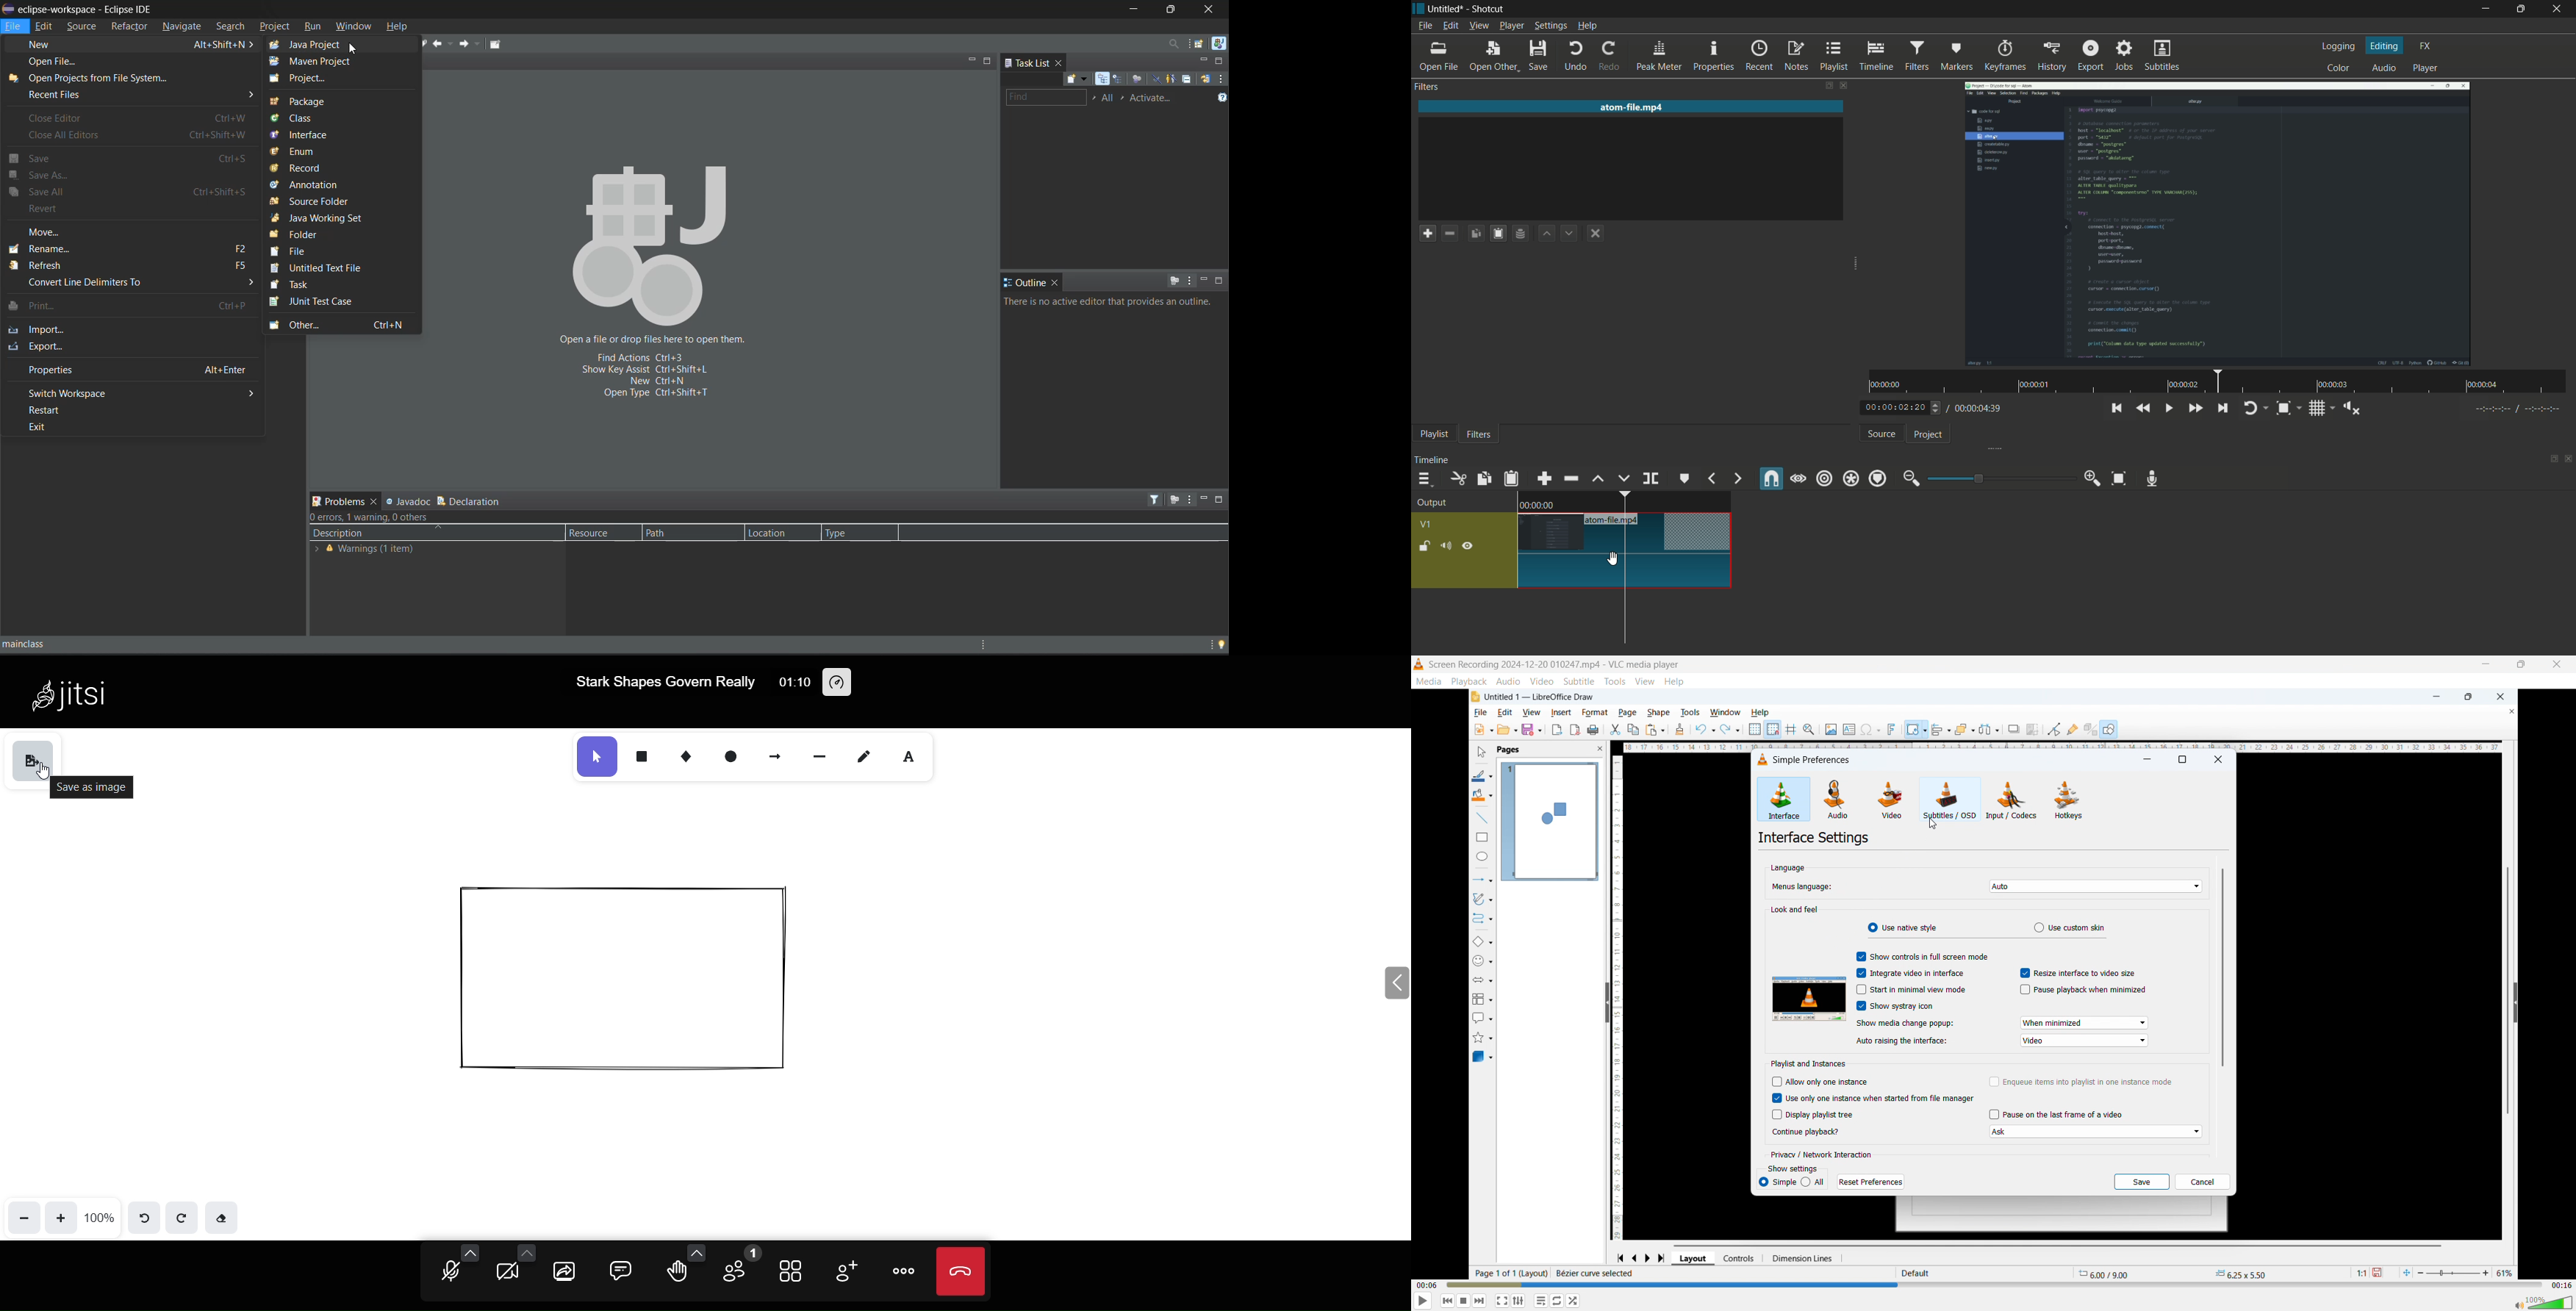 This screenshot has height=1316, width=2576. Describe the element at coordinates (1883, 434) in the screenshot. I see `source` at that location.